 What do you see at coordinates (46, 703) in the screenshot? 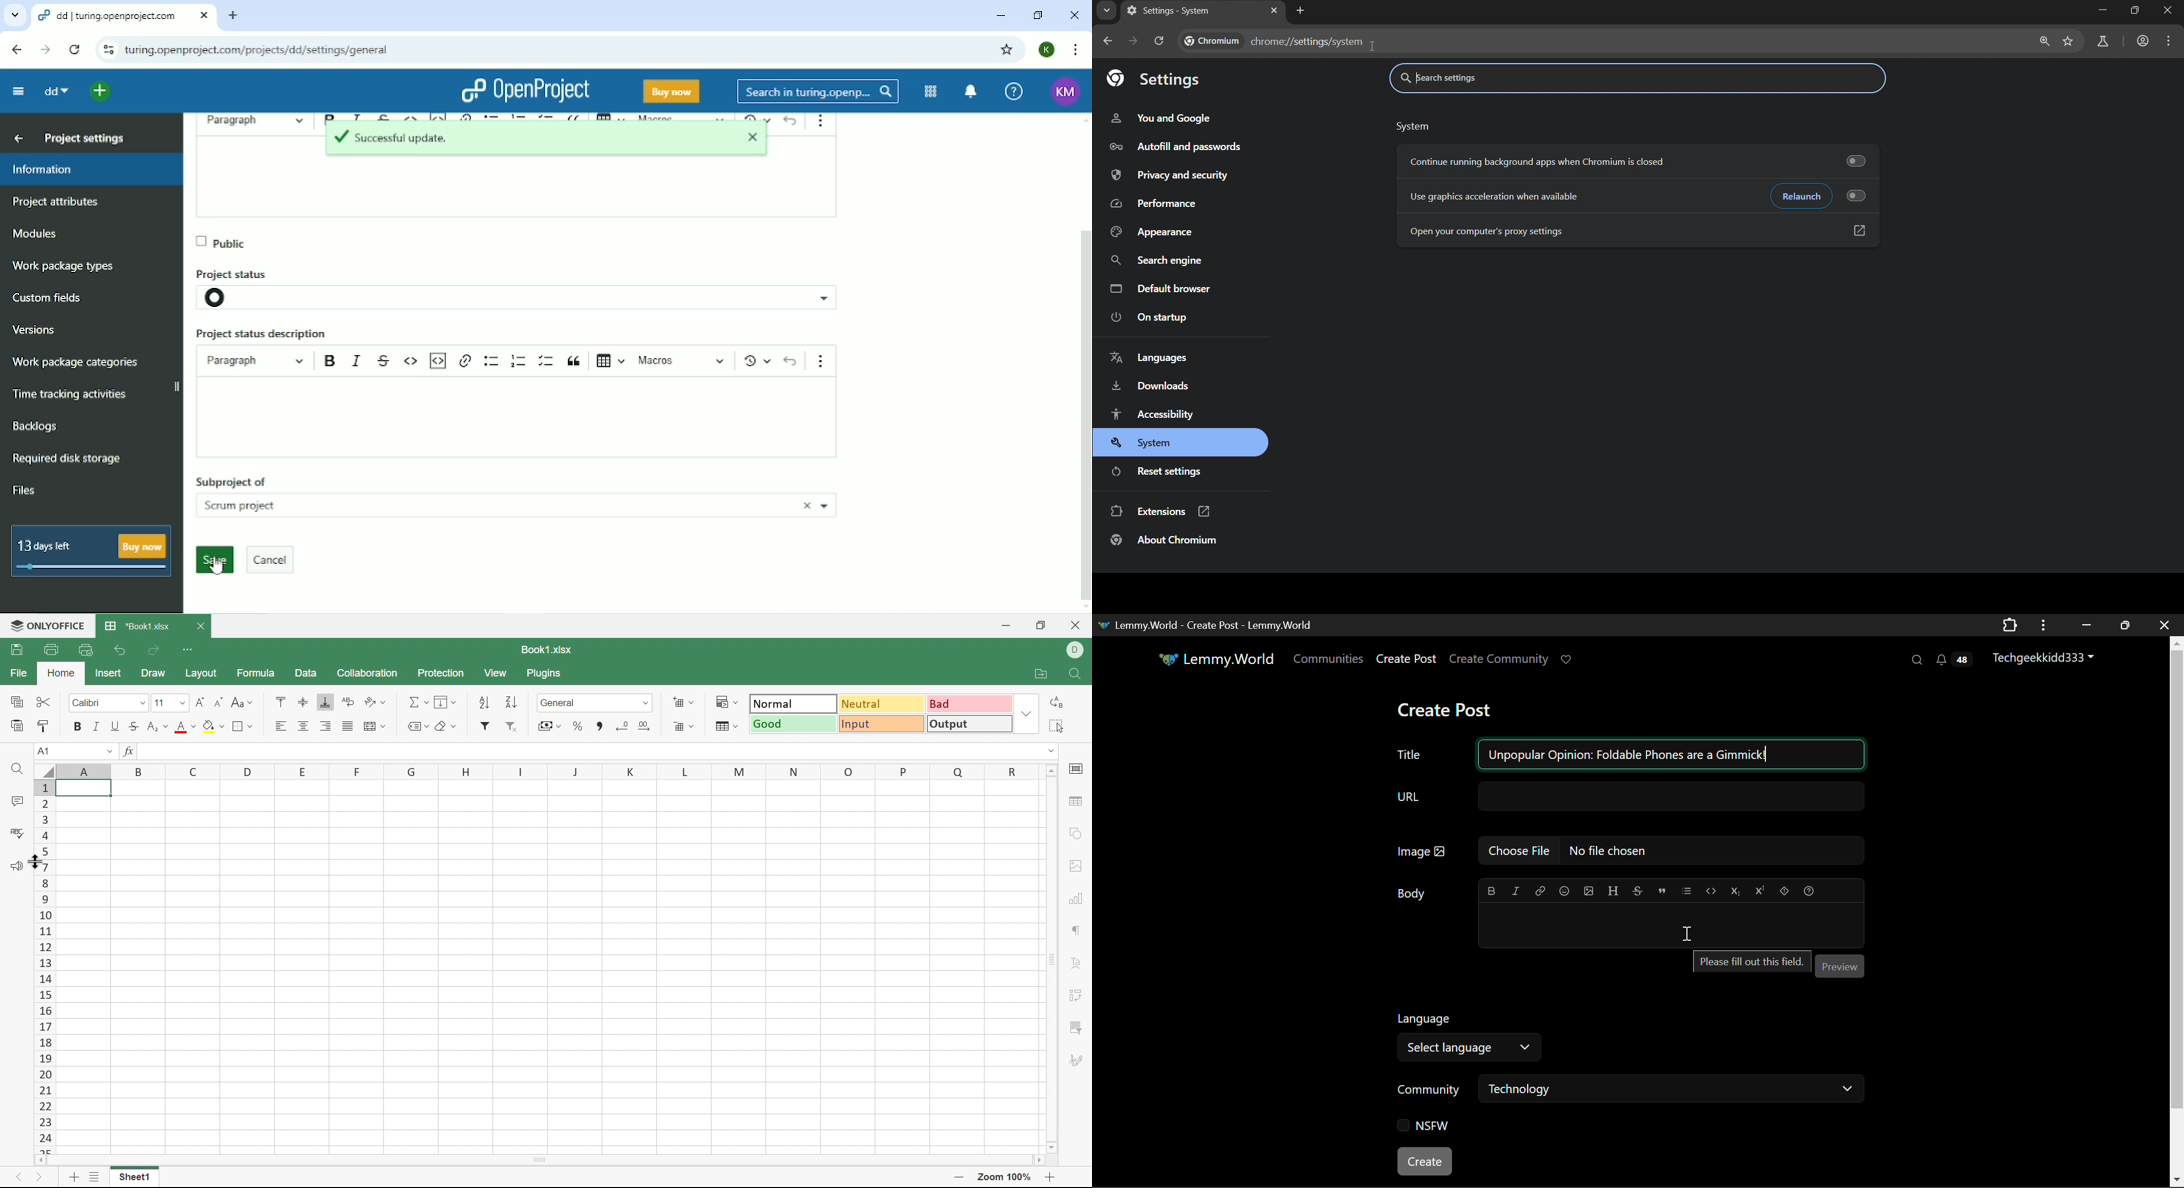
I see `Cut` at bounding box center [46, 703].